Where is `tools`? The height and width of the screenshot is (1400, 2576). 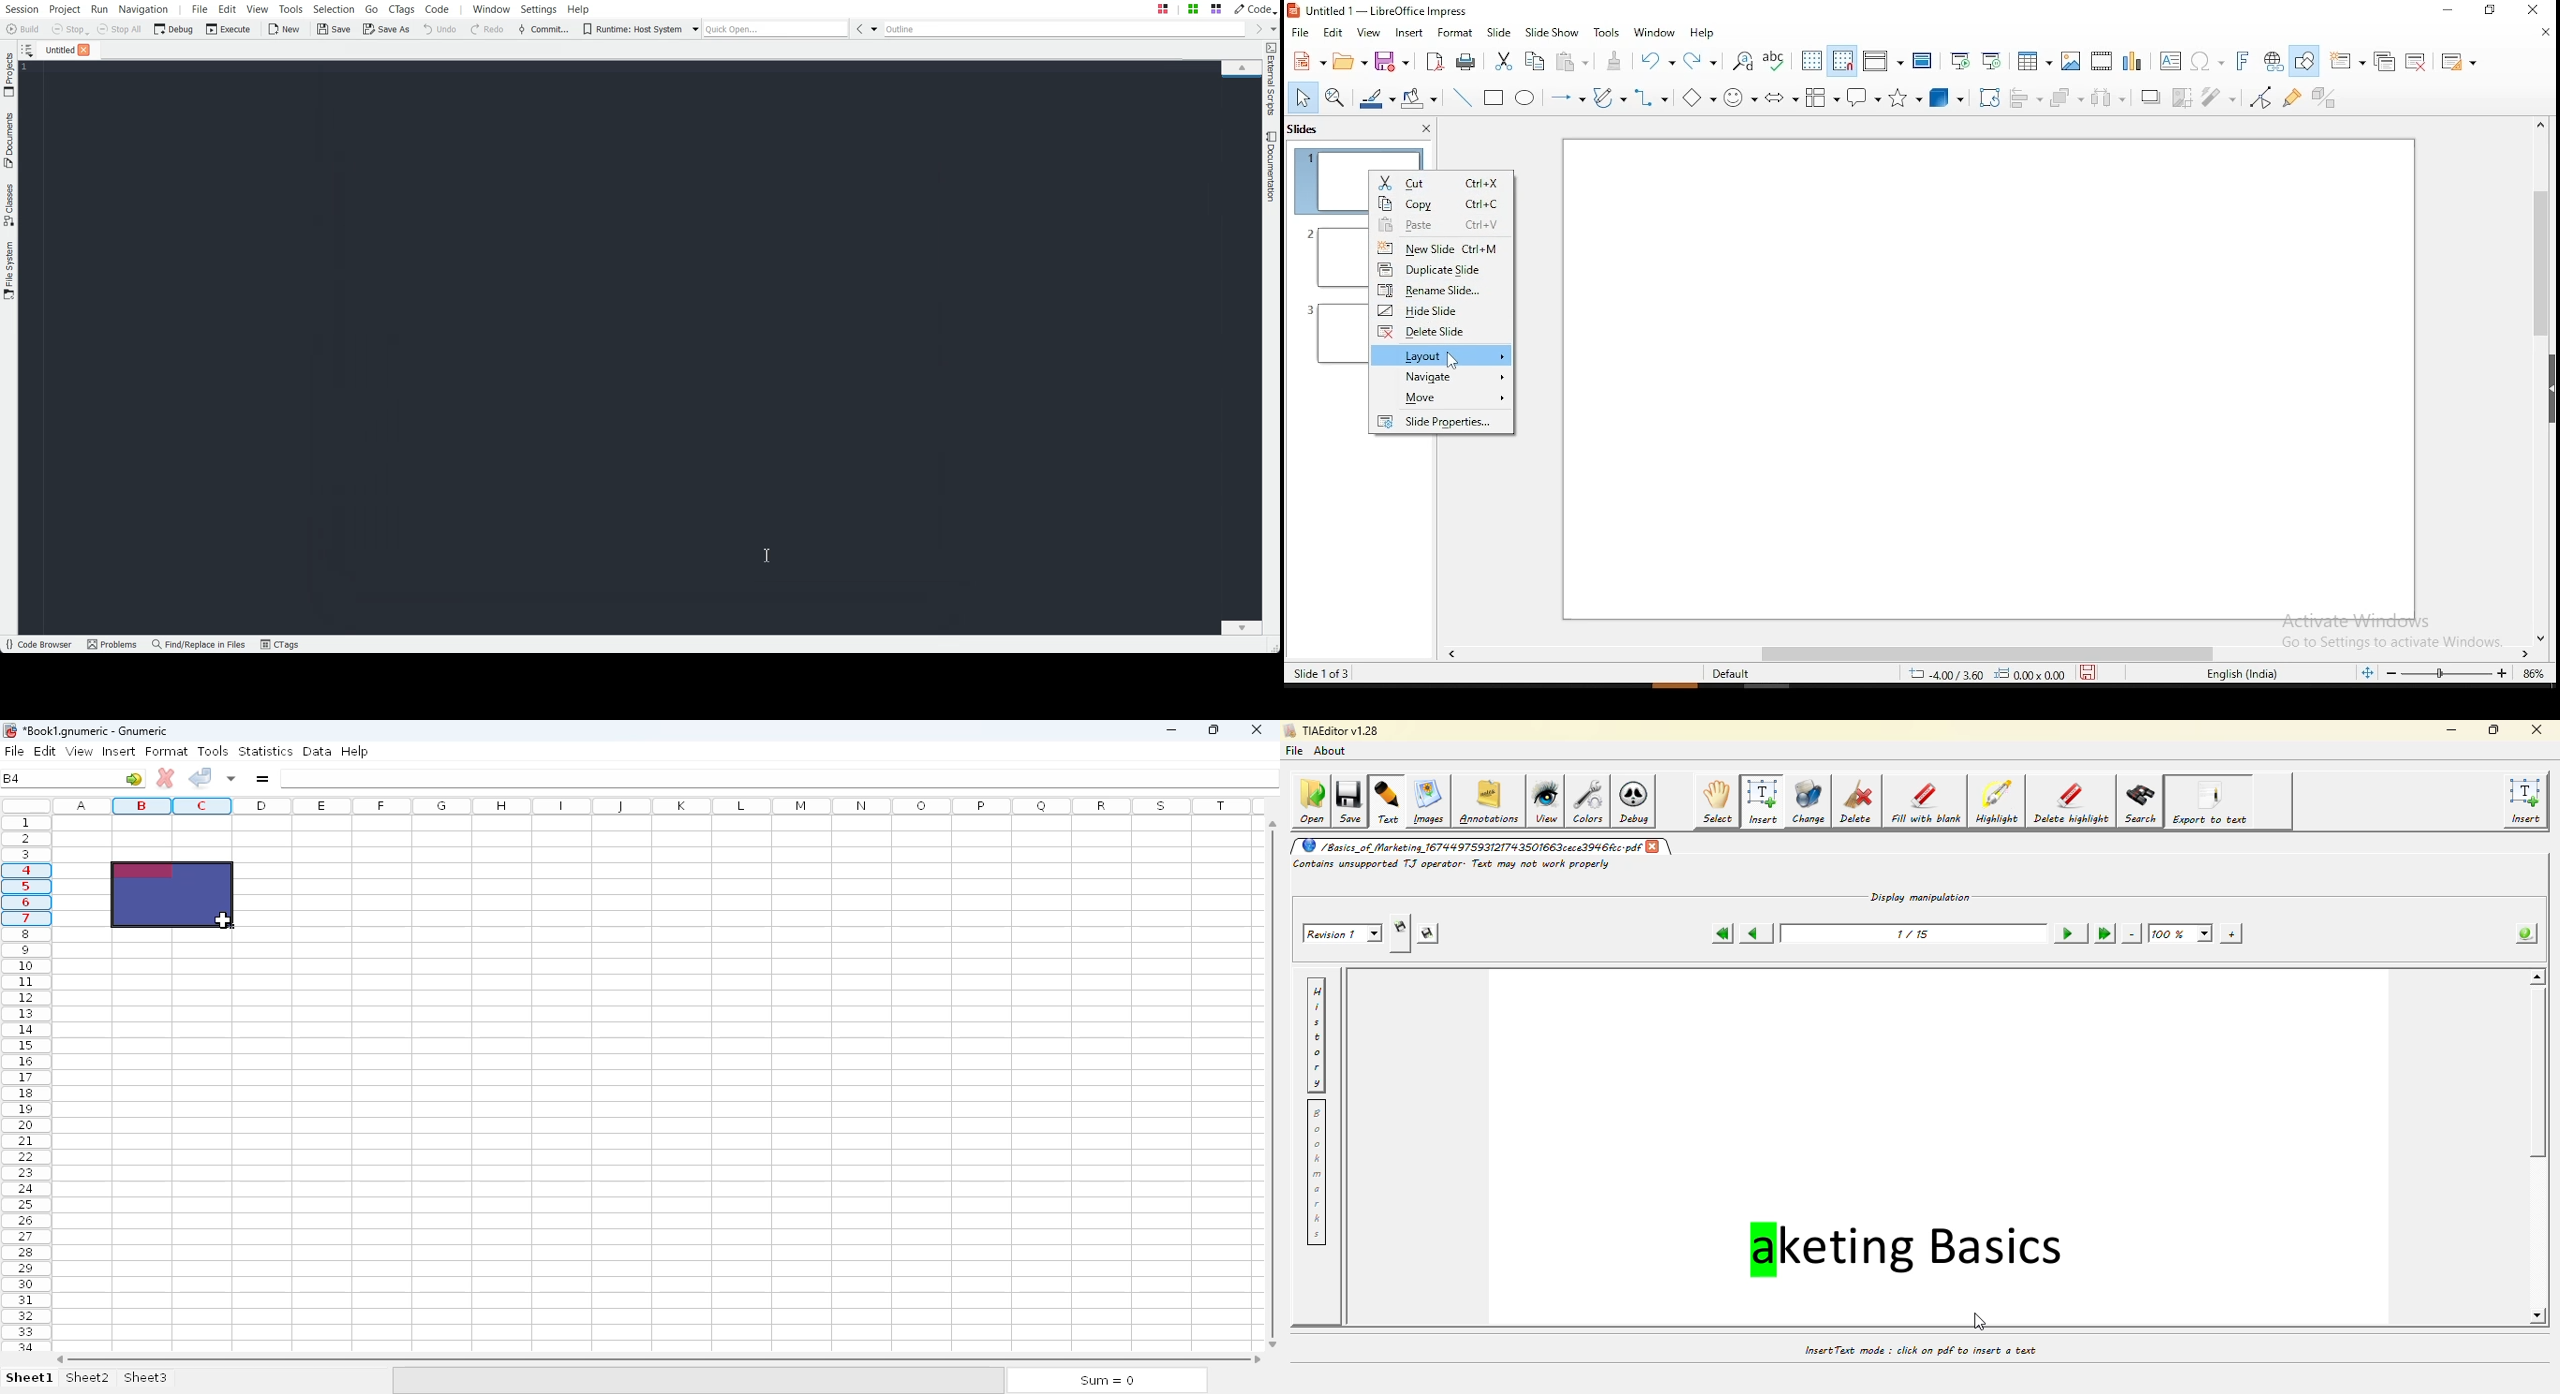 tools is located at coordinates (212, 751).